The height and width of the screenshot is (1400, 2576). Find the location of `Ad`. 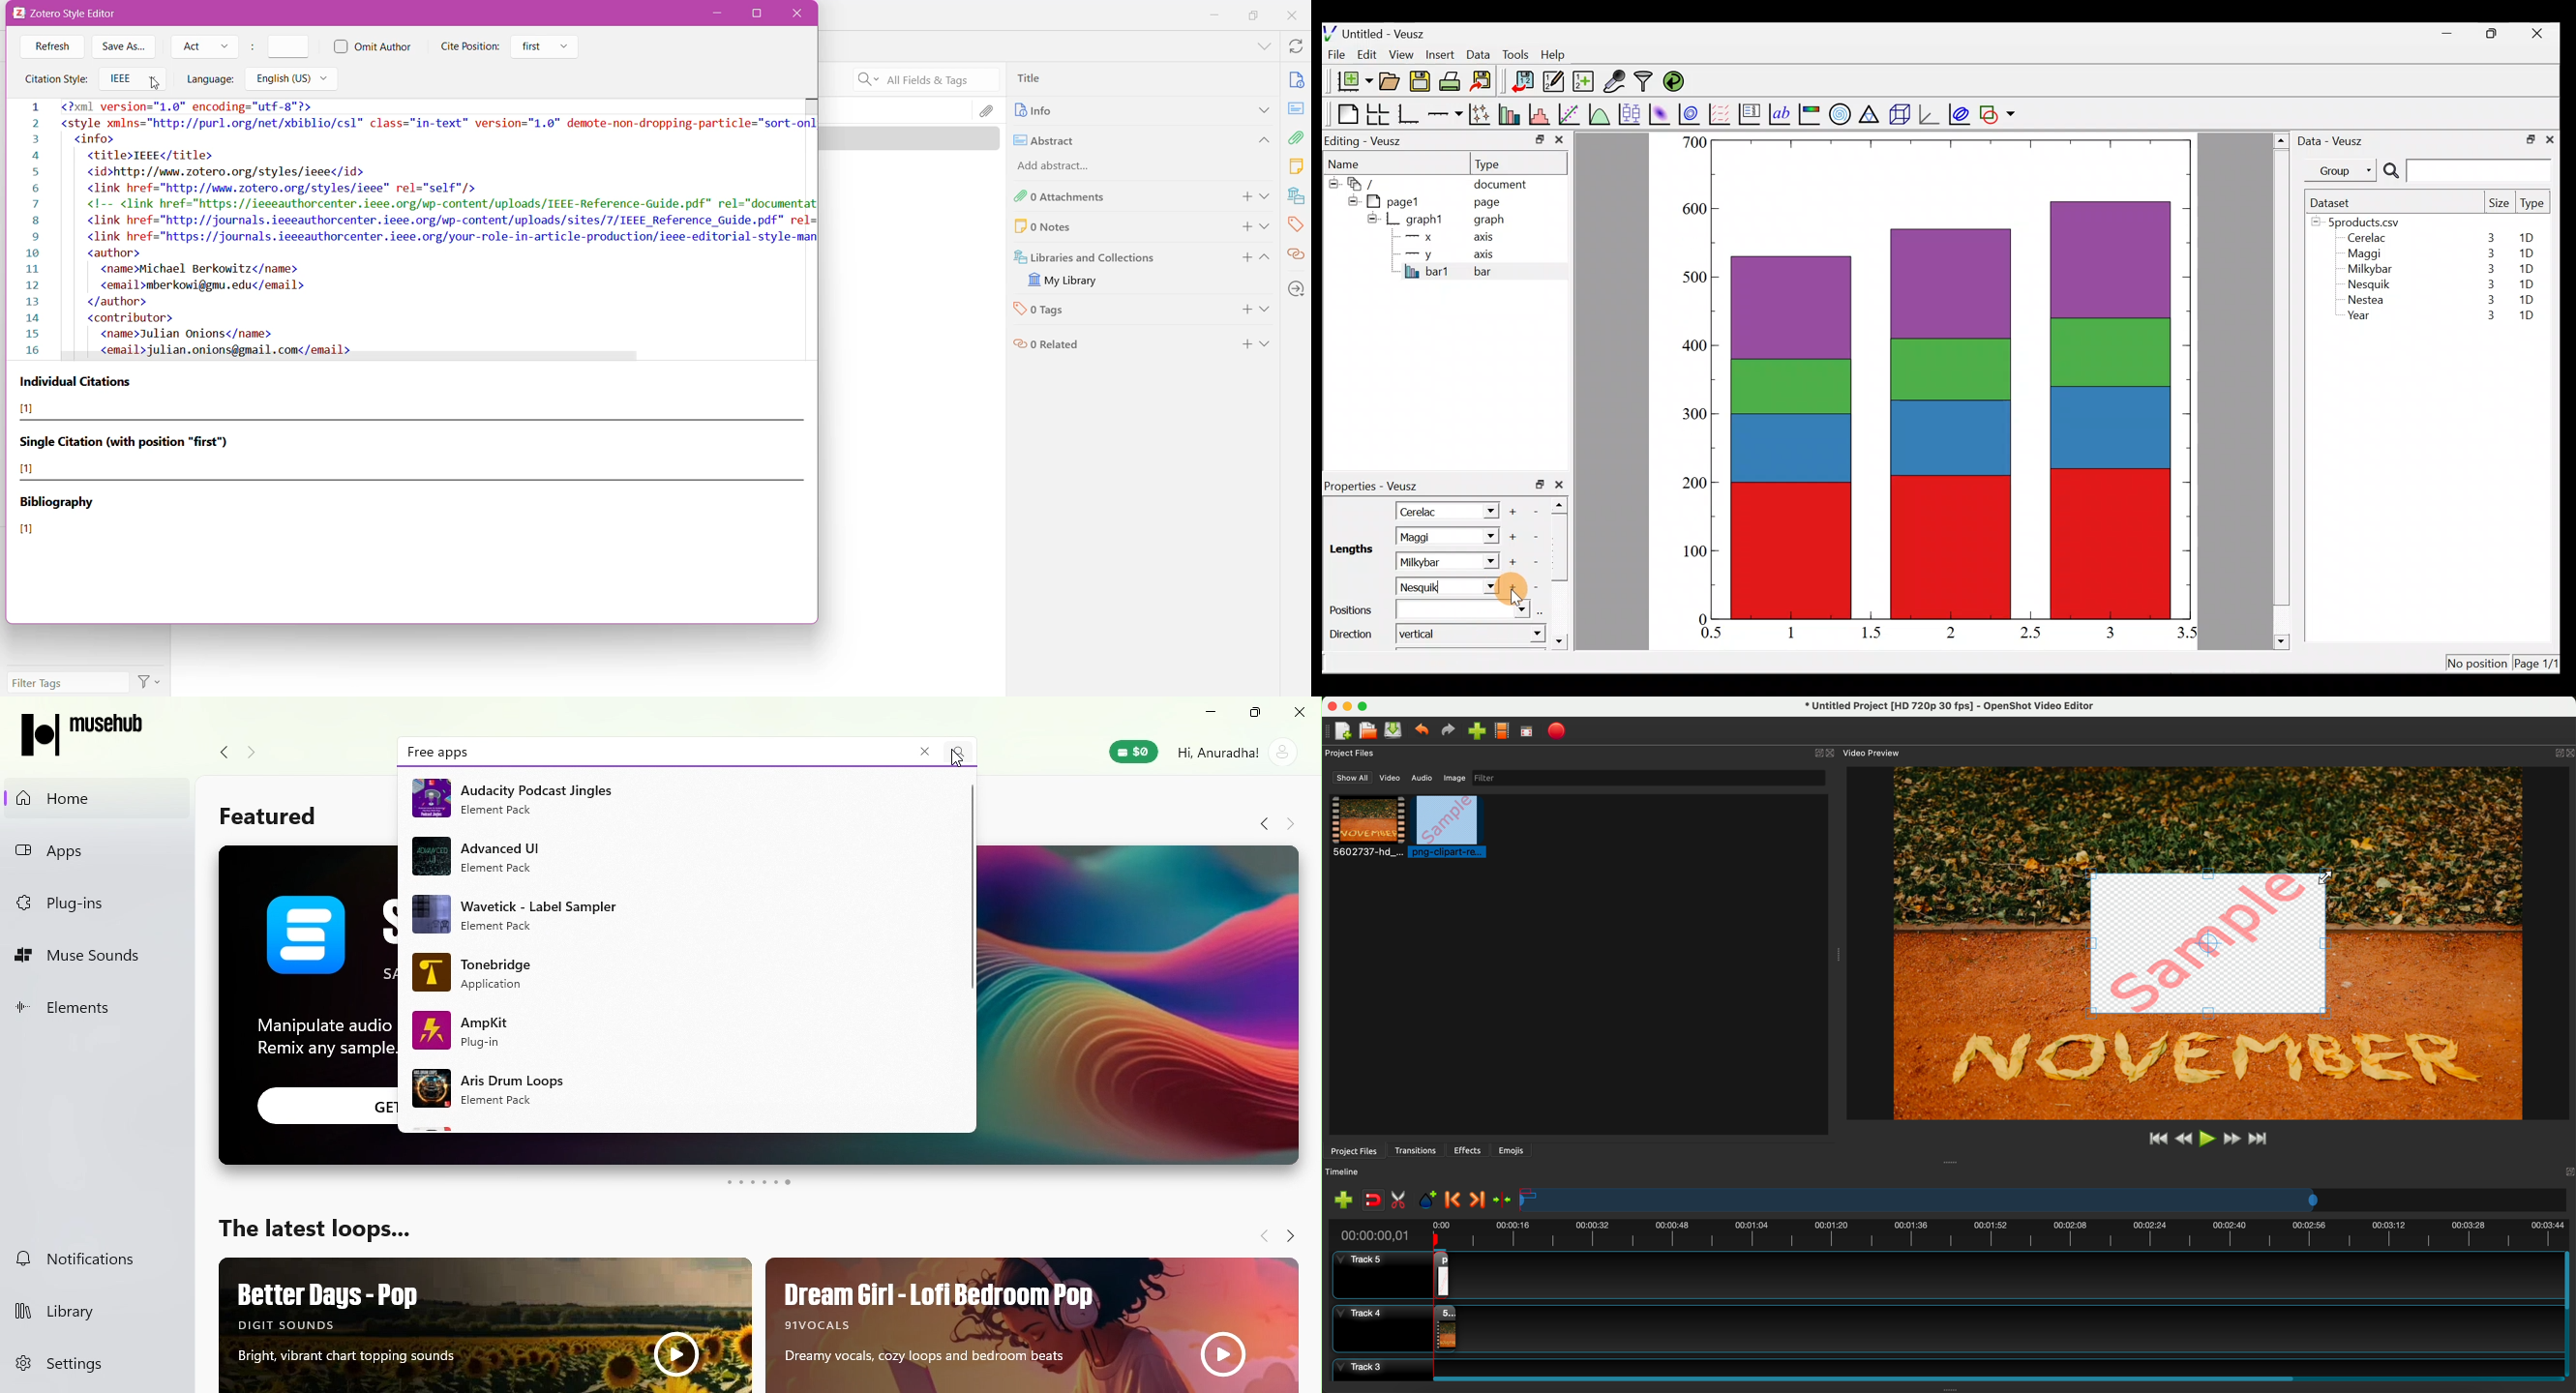

Ad is located at coordinates (685, 858).